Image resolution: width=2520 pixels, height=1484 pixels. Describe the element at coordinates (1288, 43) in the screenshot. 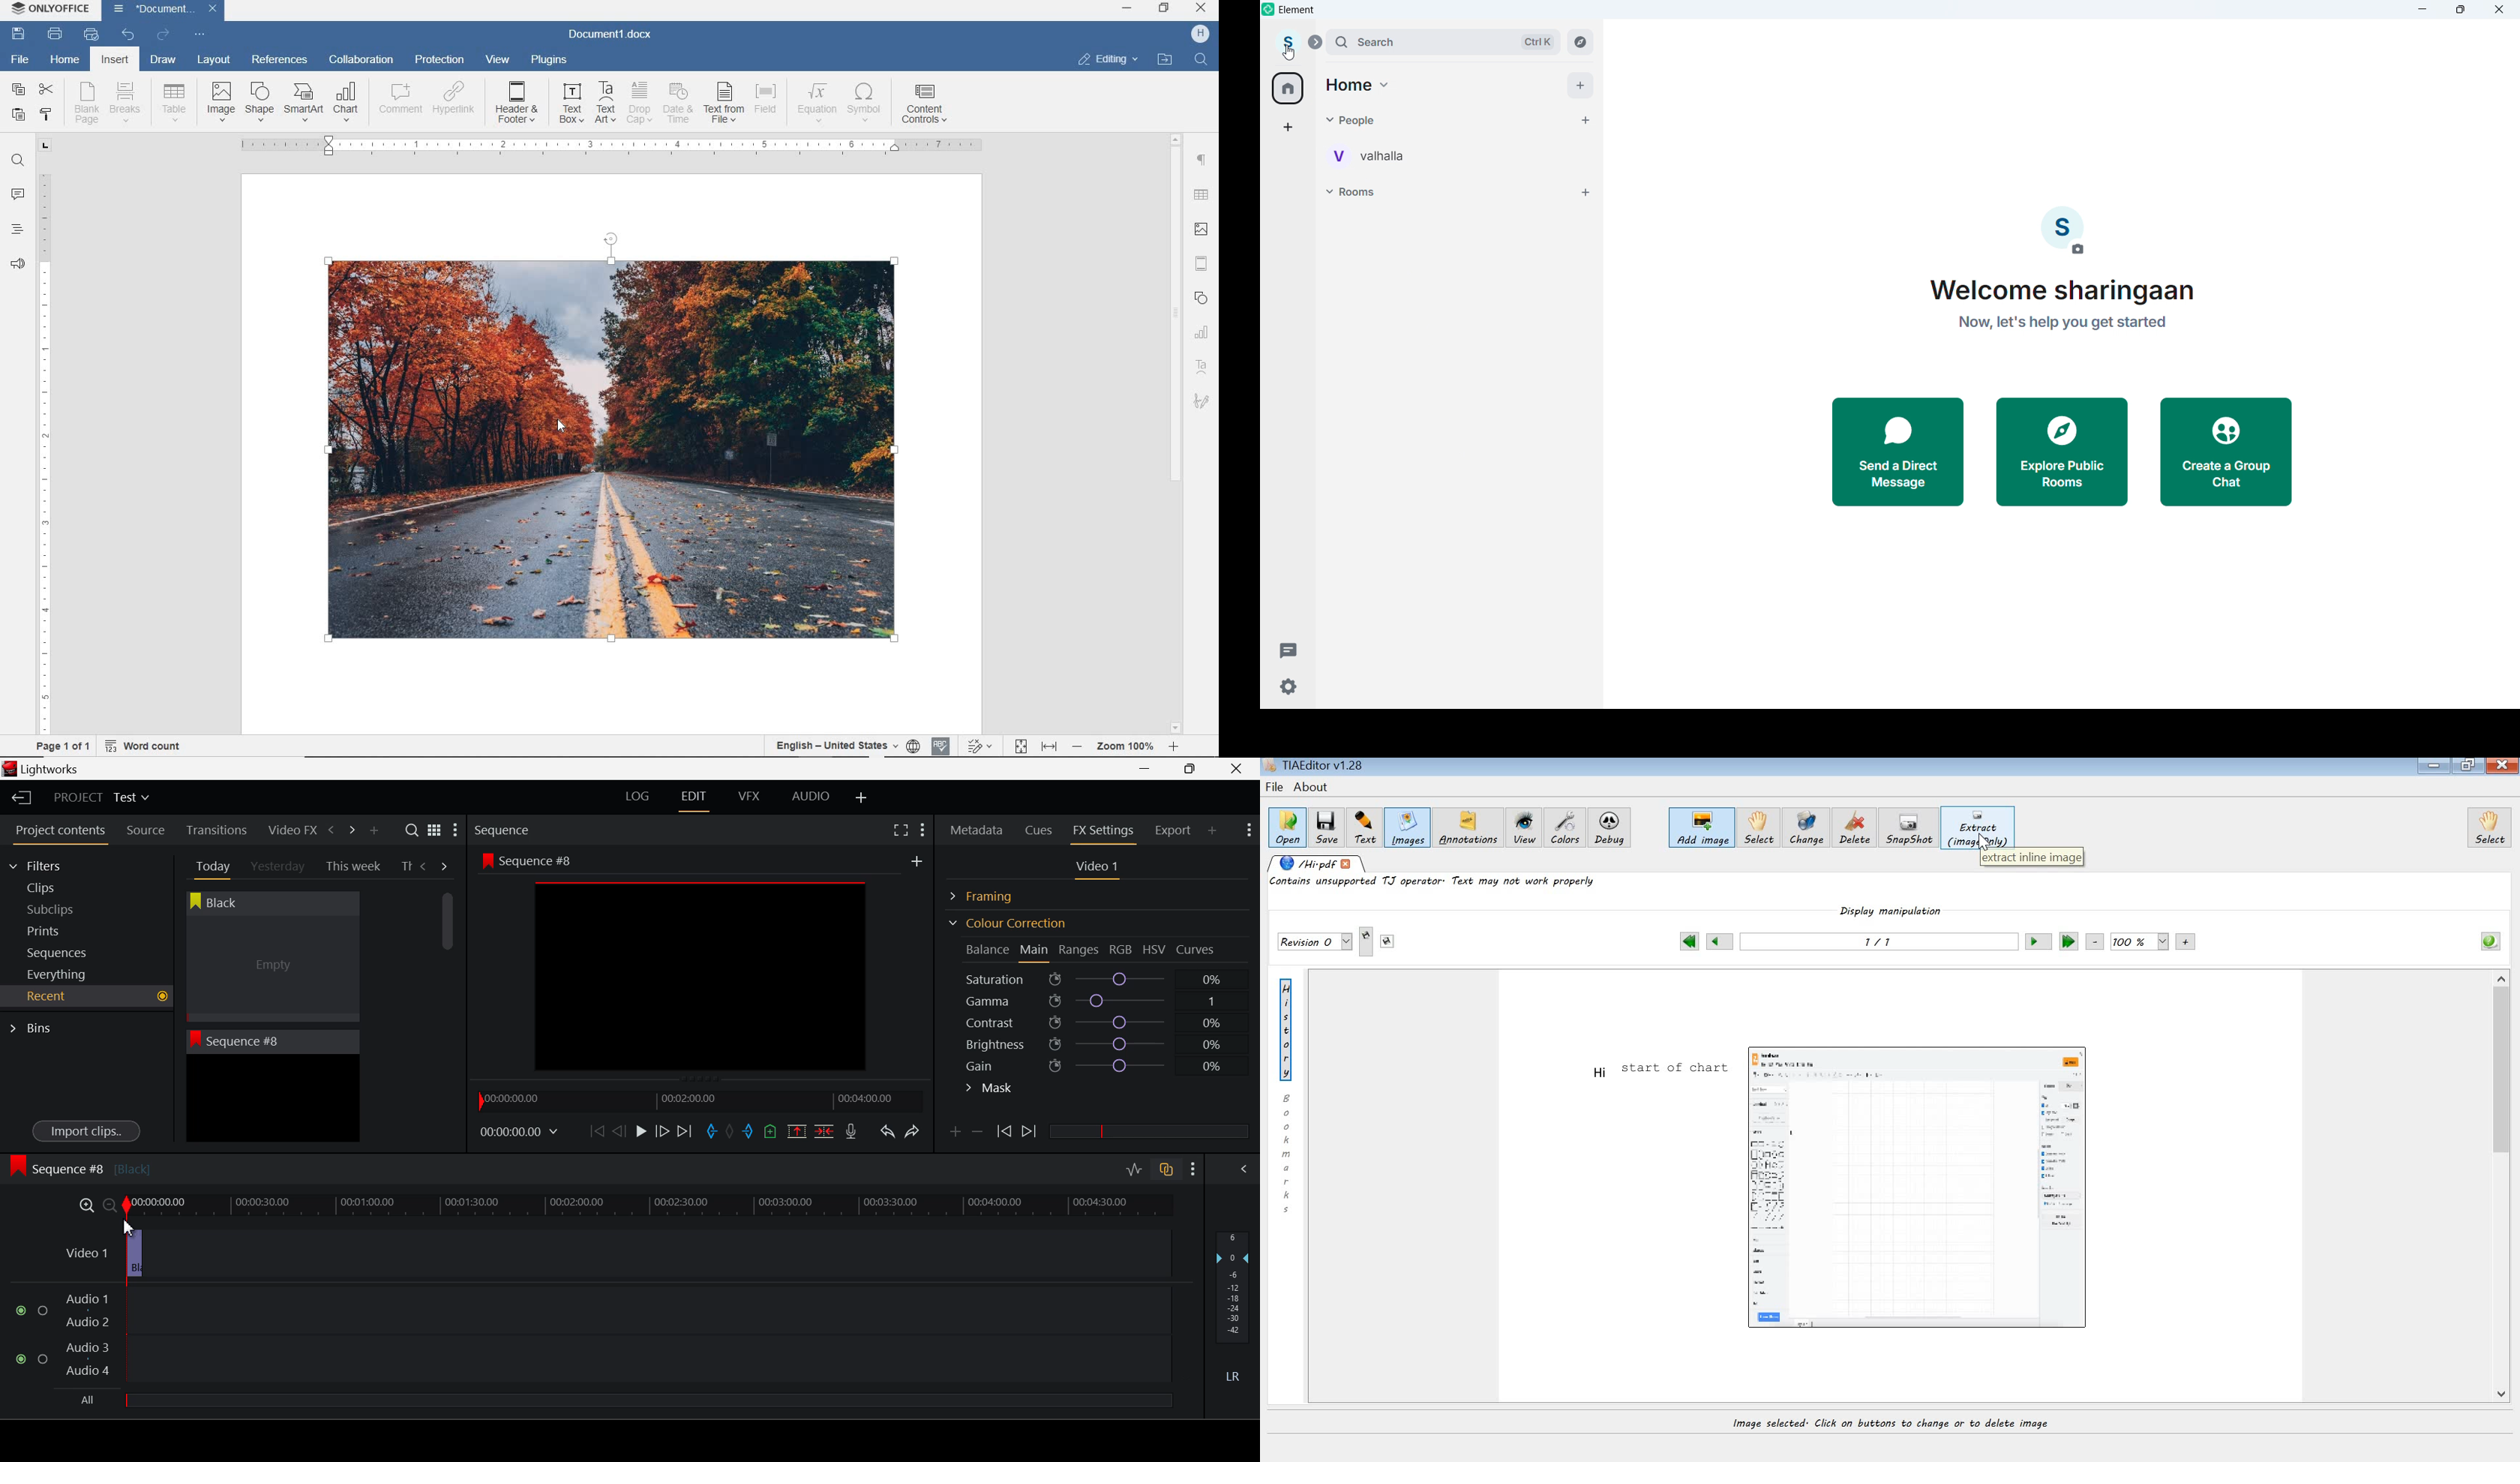

I see `account` at that location.